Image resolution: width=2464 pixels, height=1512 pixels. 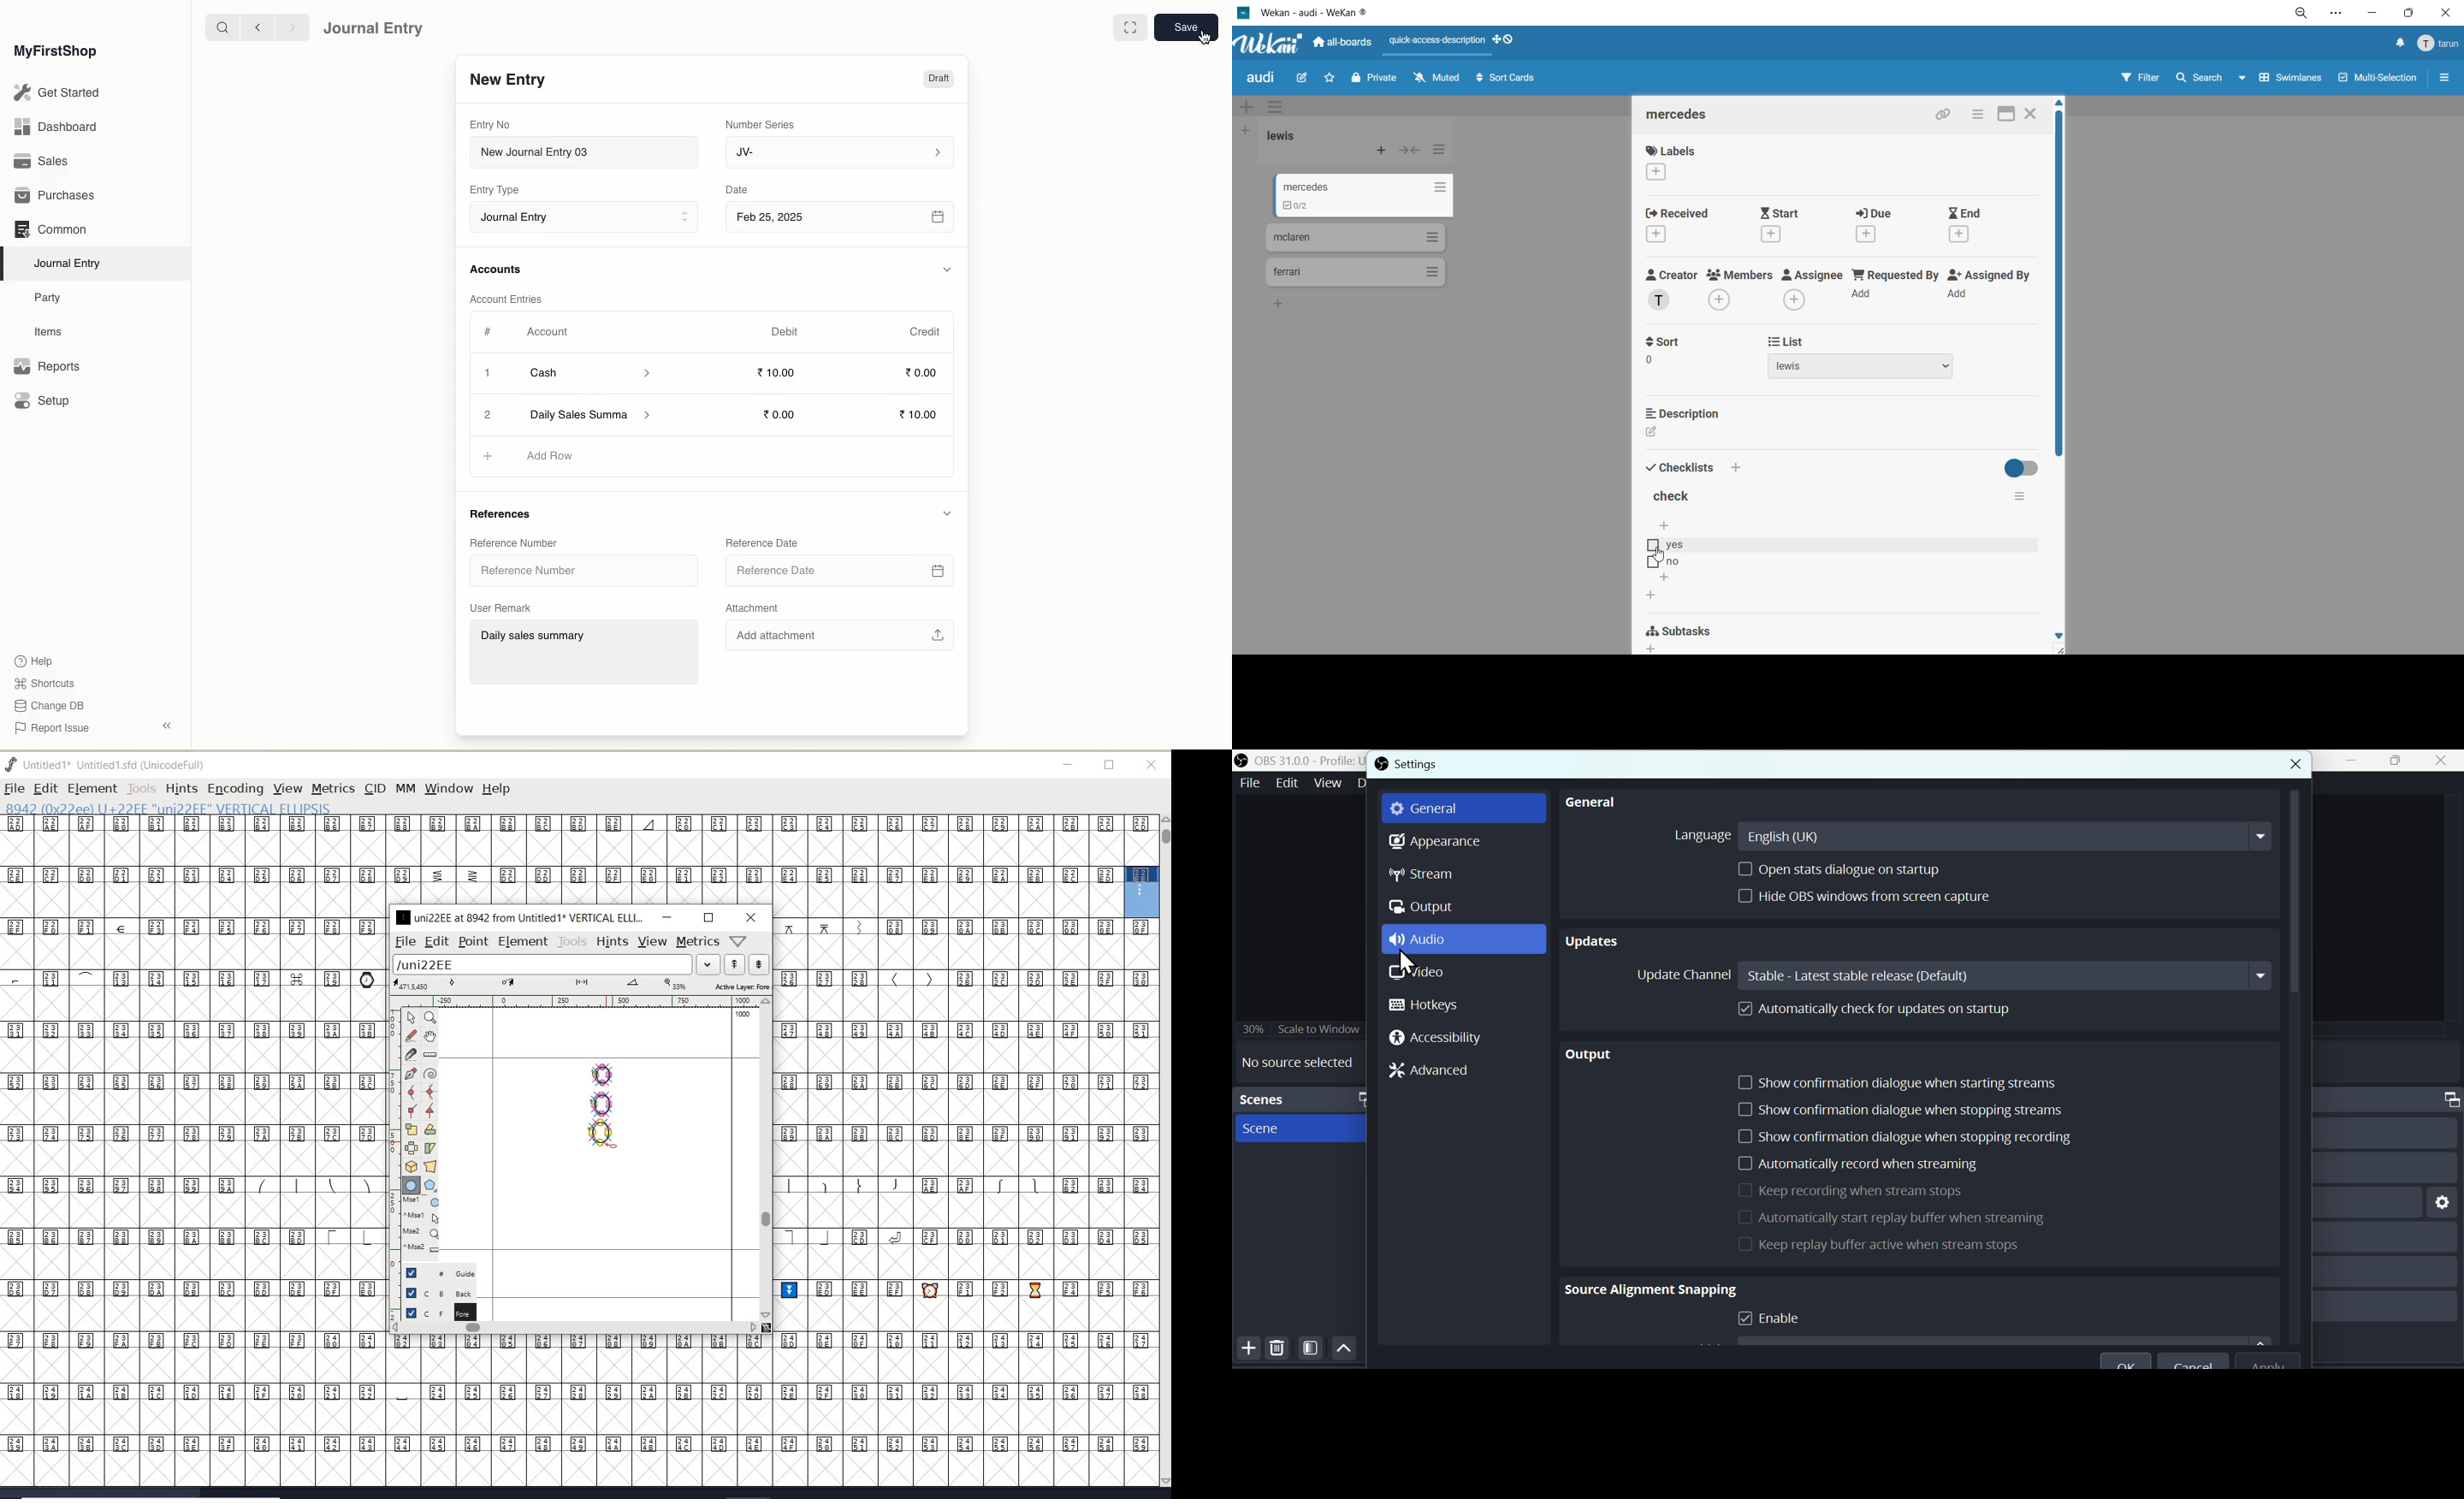 I want to click on Add, so click(x=485, y=455).